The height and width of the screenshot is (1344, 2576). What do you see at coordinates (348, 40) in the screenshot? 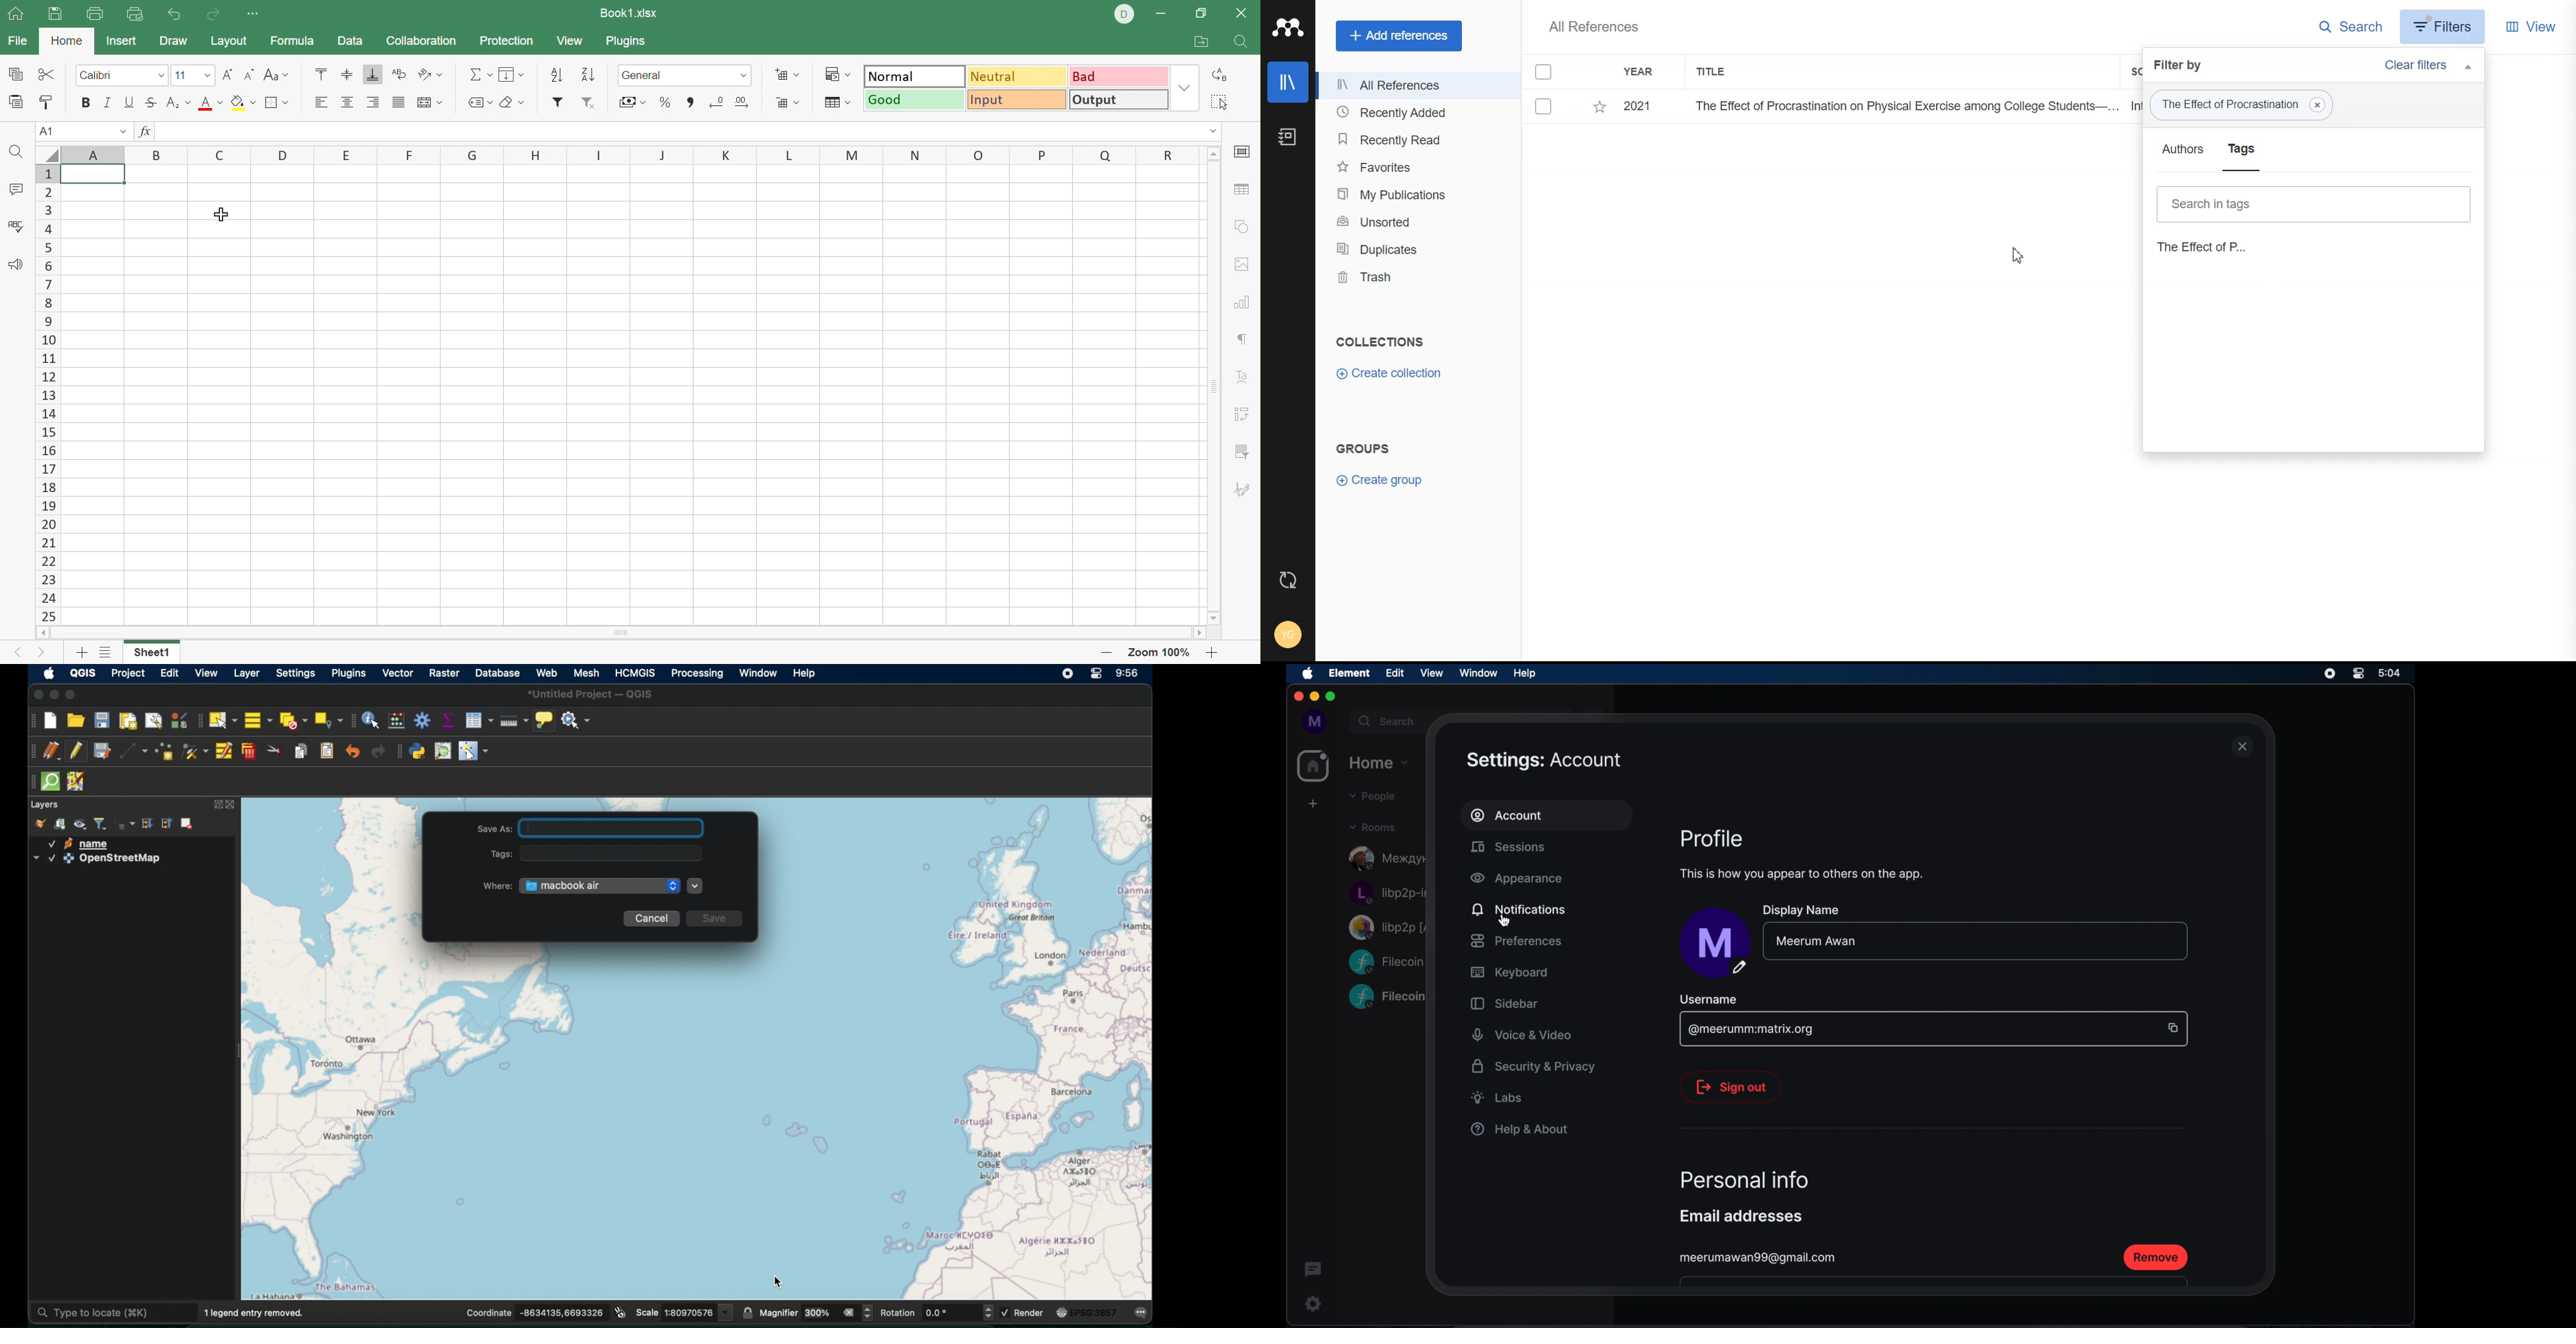
I see `Data` at bounding box center [348, 40].